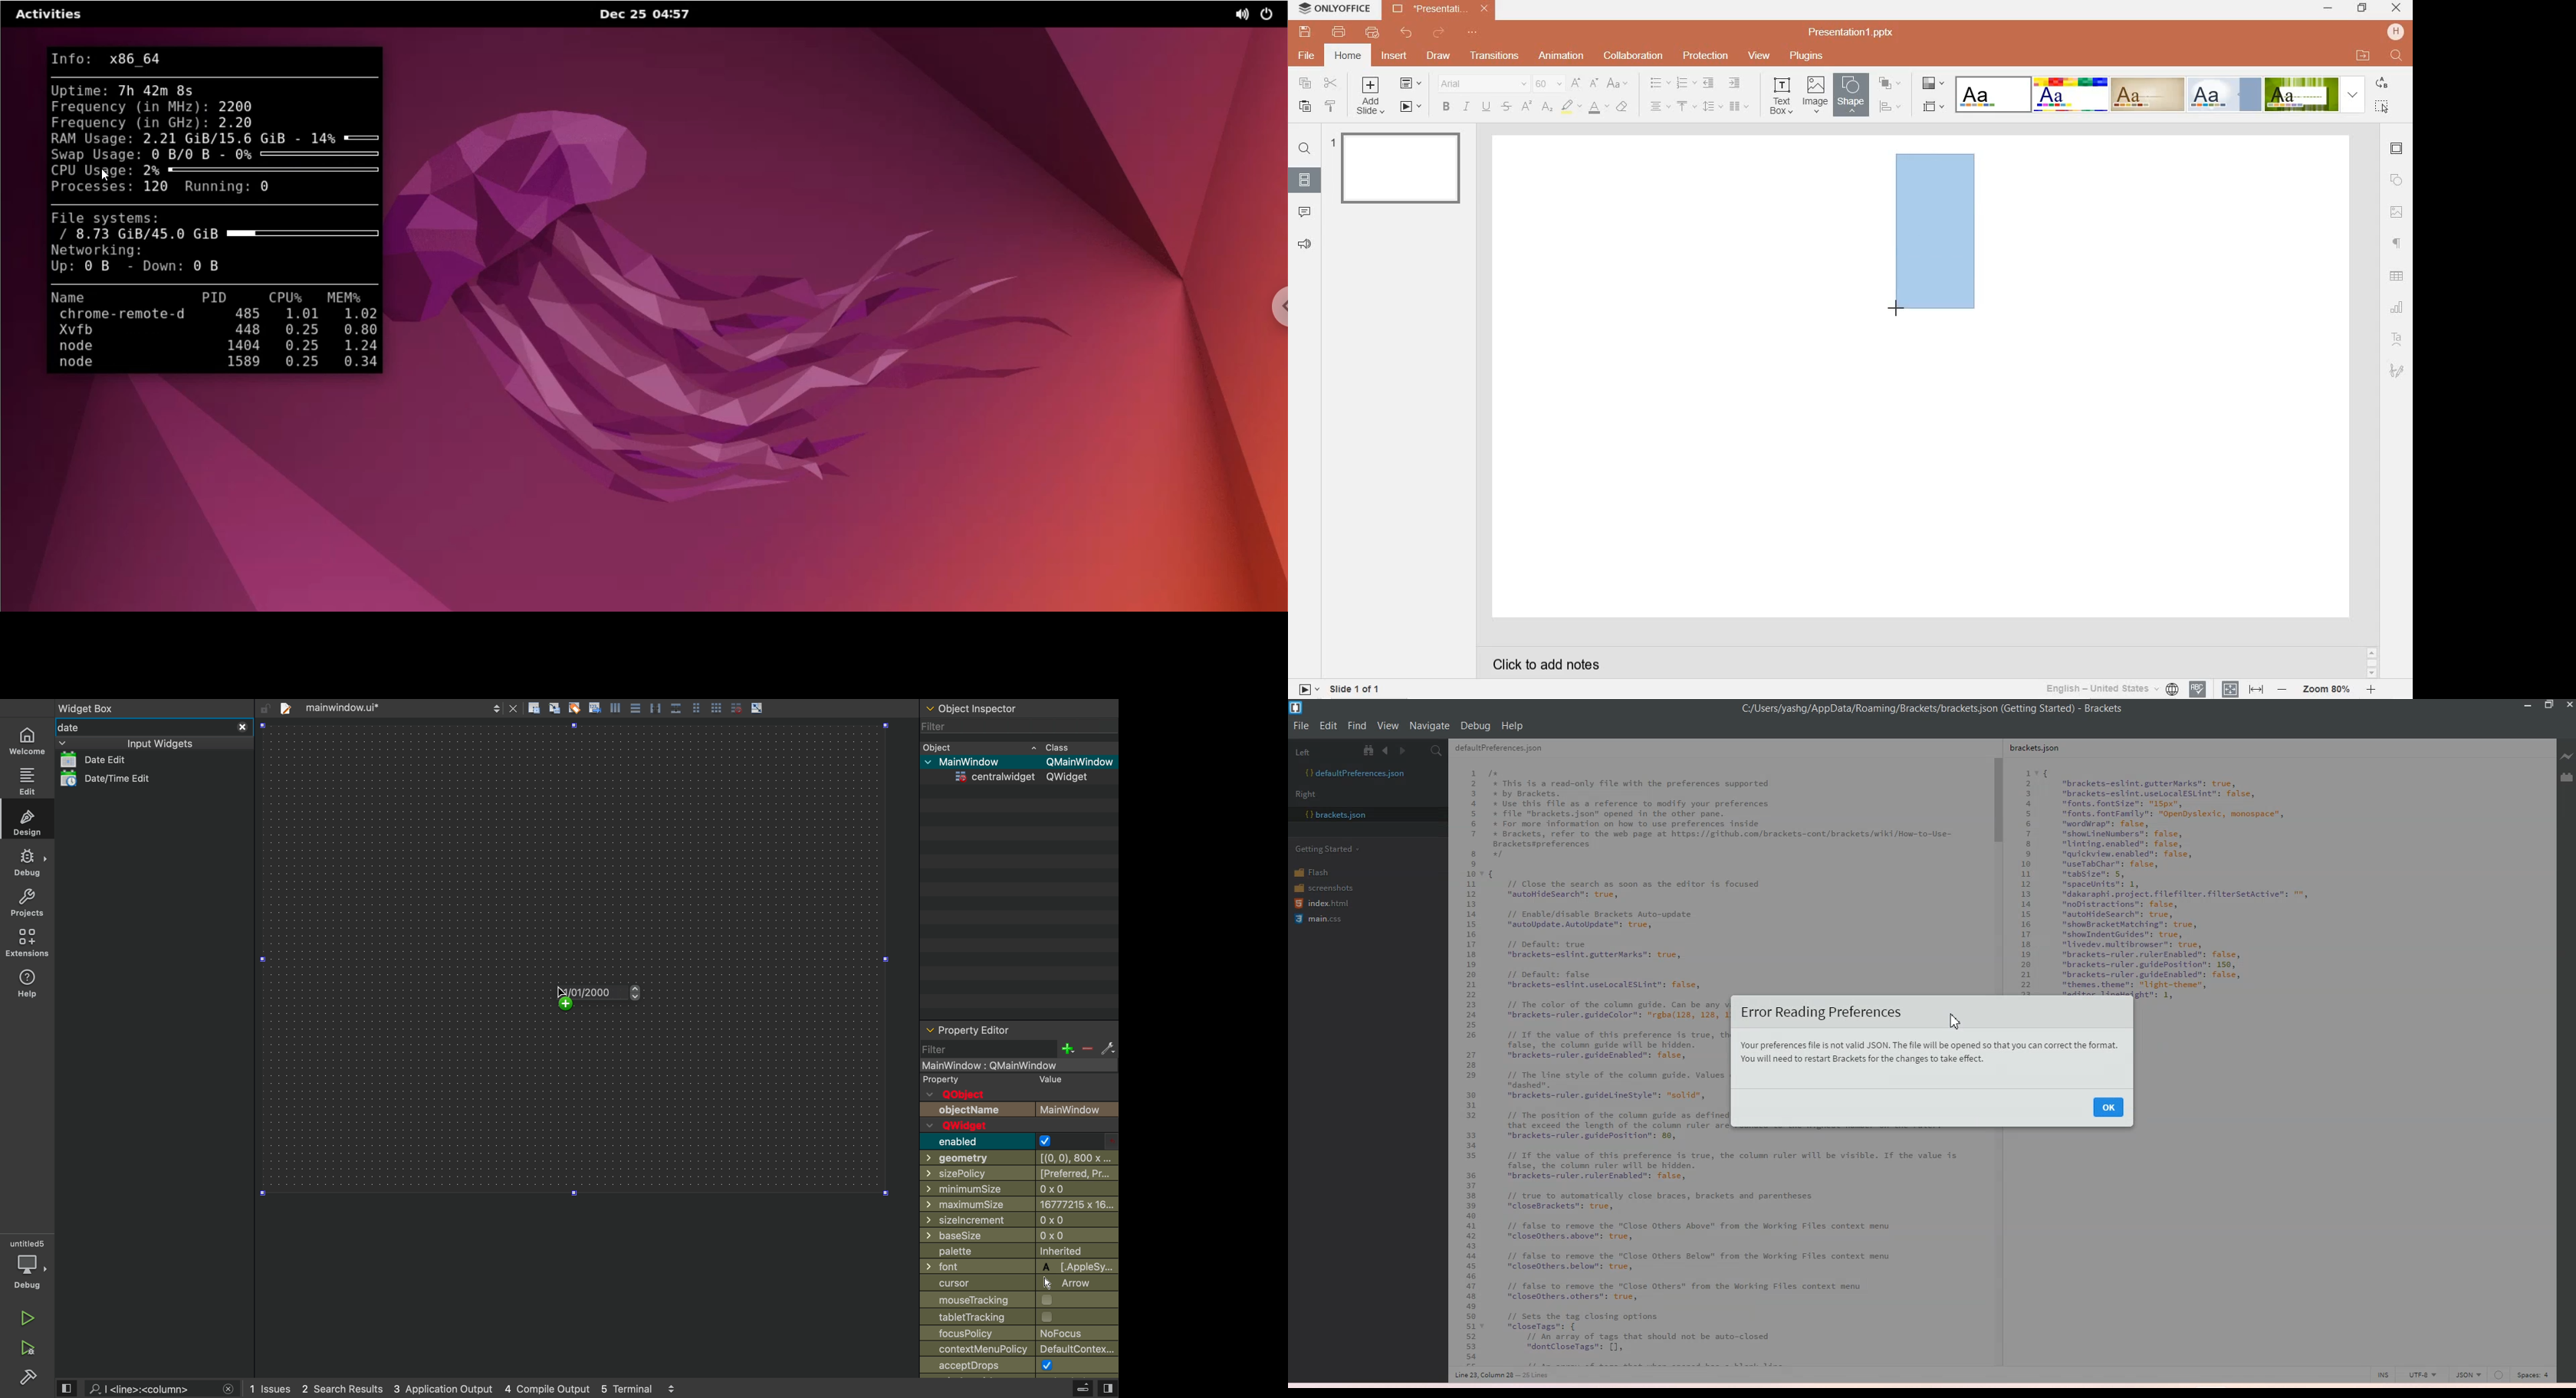  What do you see at coordinates (594, 707) in the screenshot?
I see `insert text` at bounding box center [594, 707].